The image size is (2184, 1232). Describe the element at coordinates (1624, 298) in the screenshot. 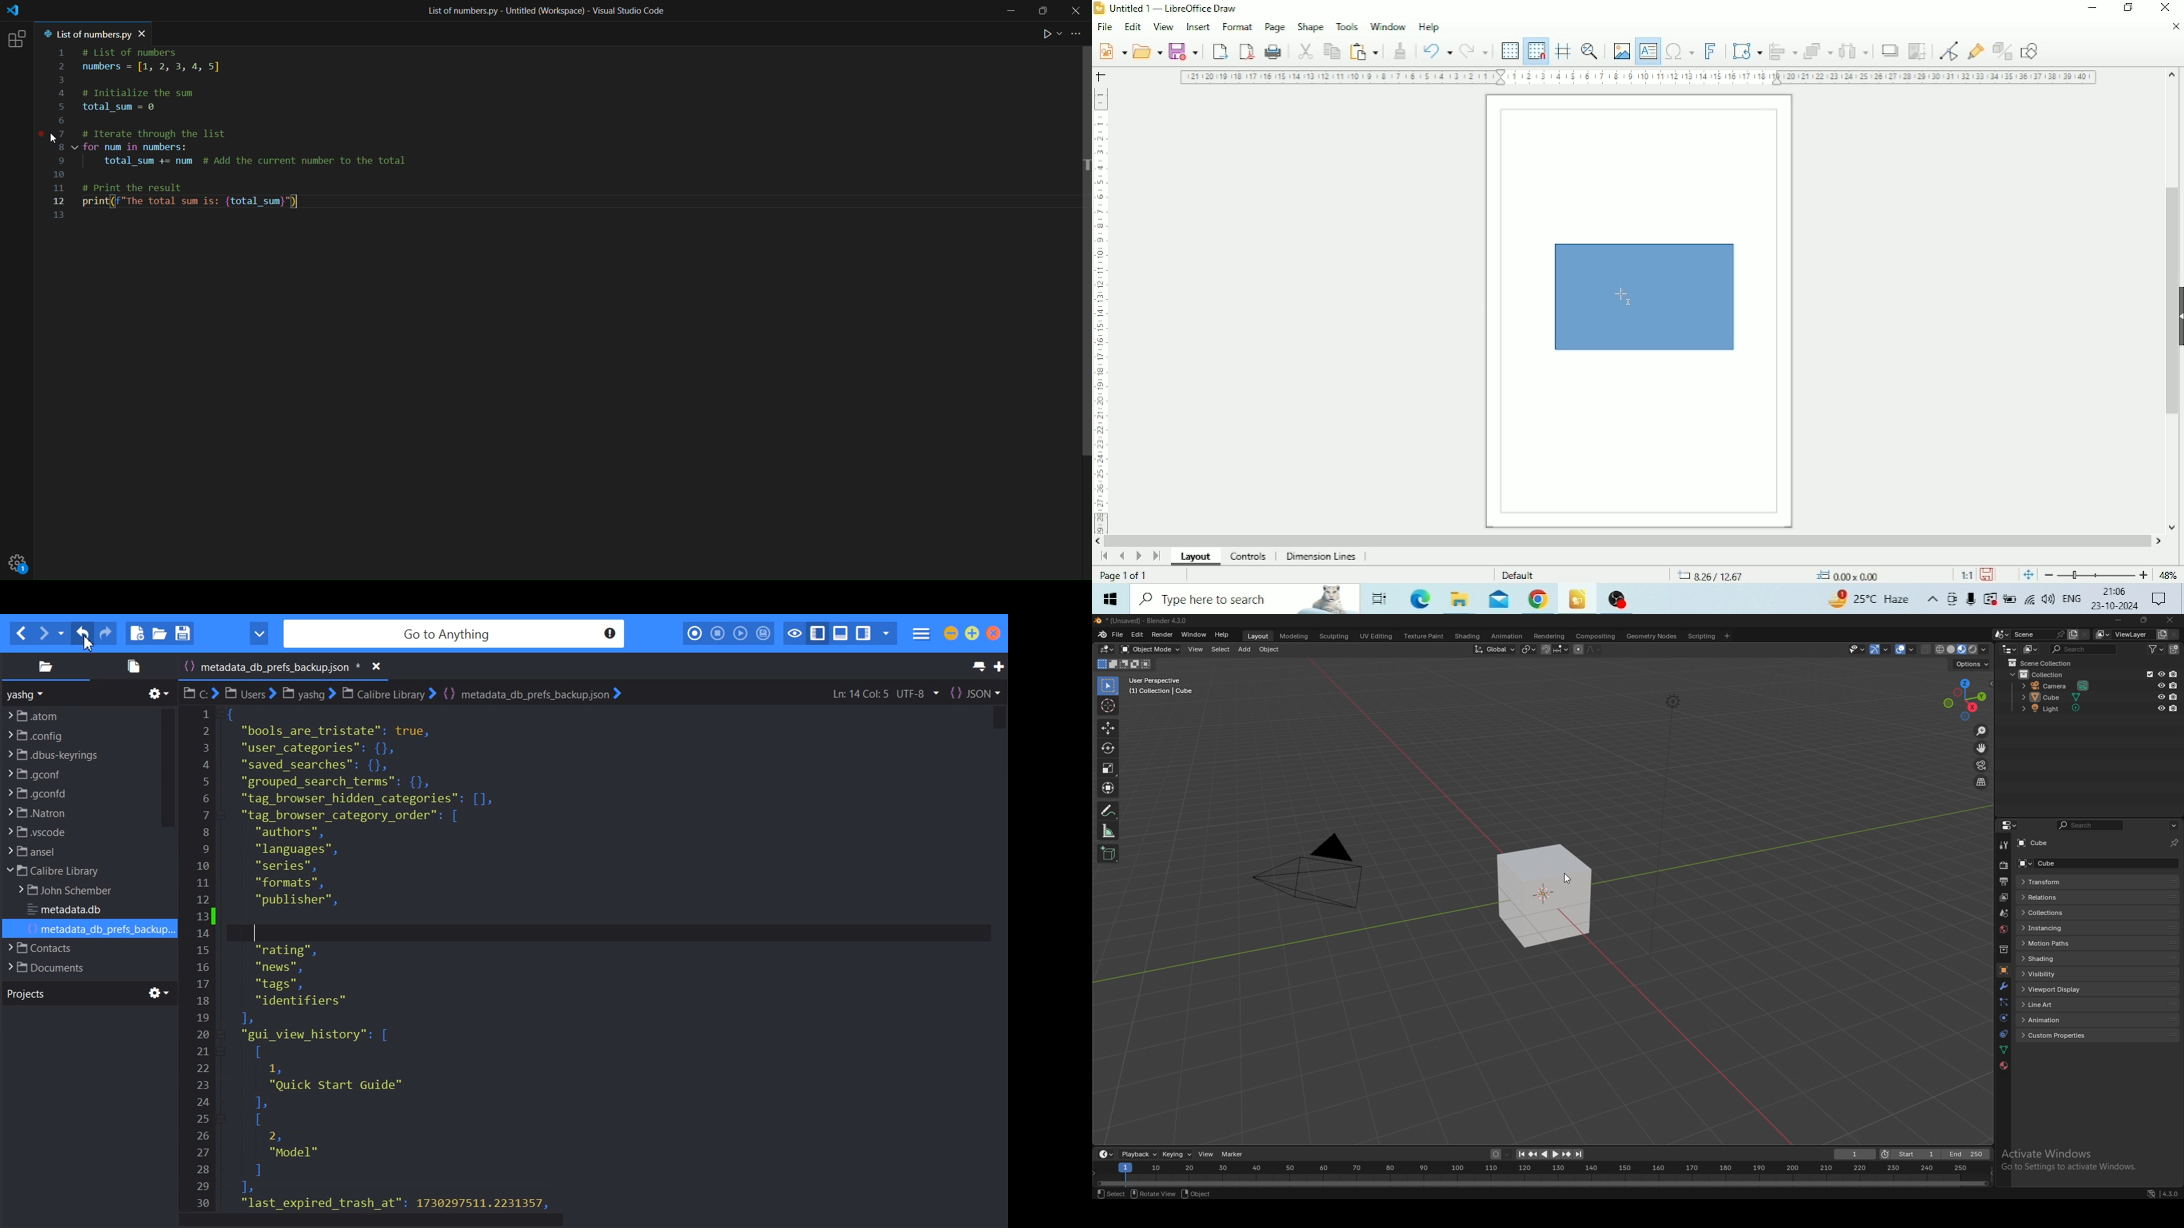

I see `Cursor` at that location.